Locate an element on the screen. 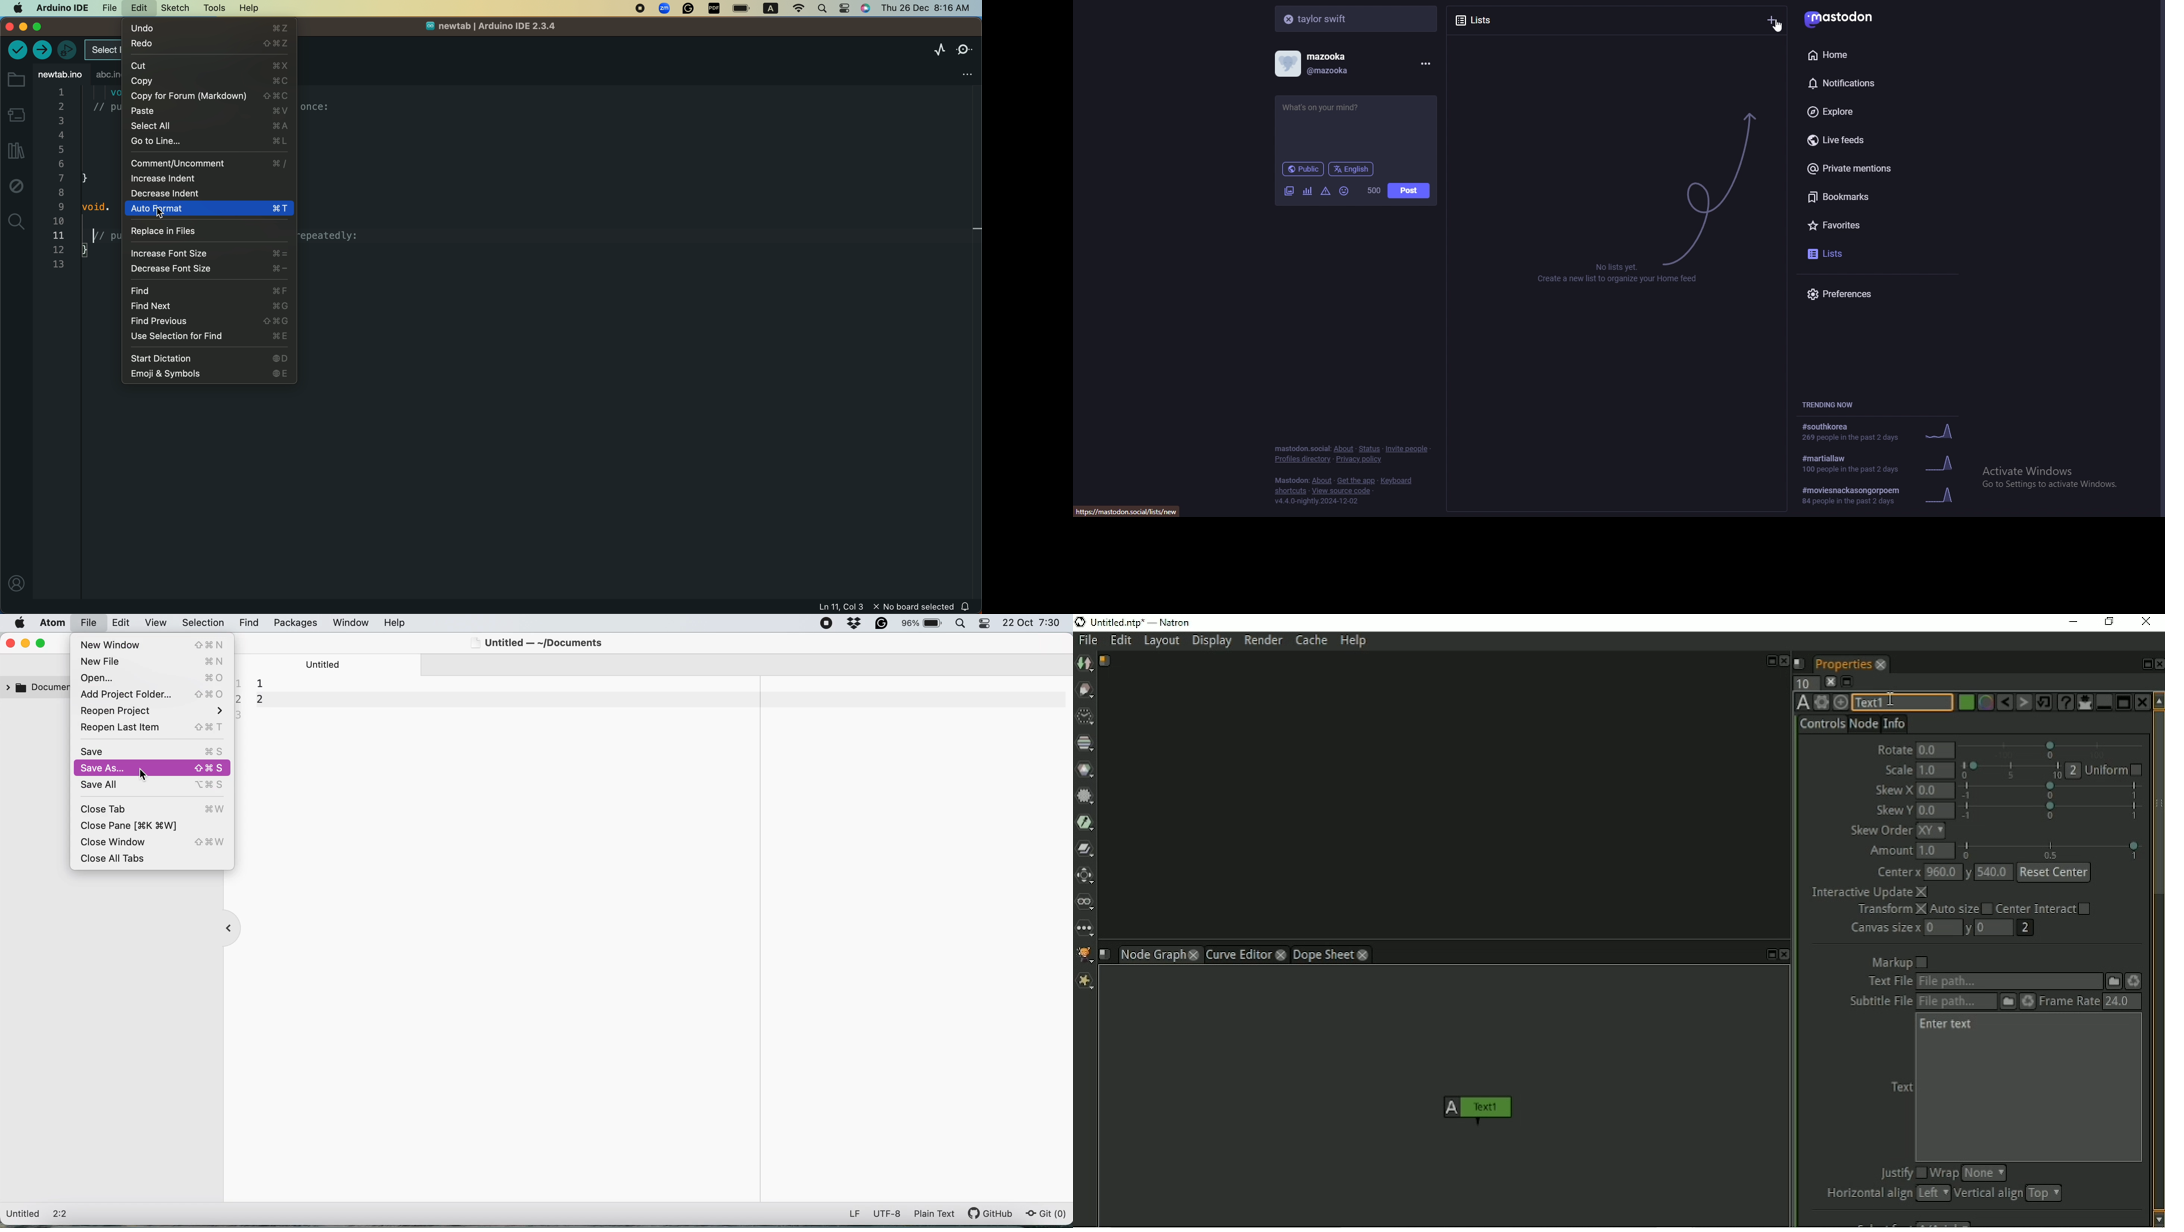 The width and height of the screenshot is (2184, 1232). warning is located at coordinates (1326, 191).